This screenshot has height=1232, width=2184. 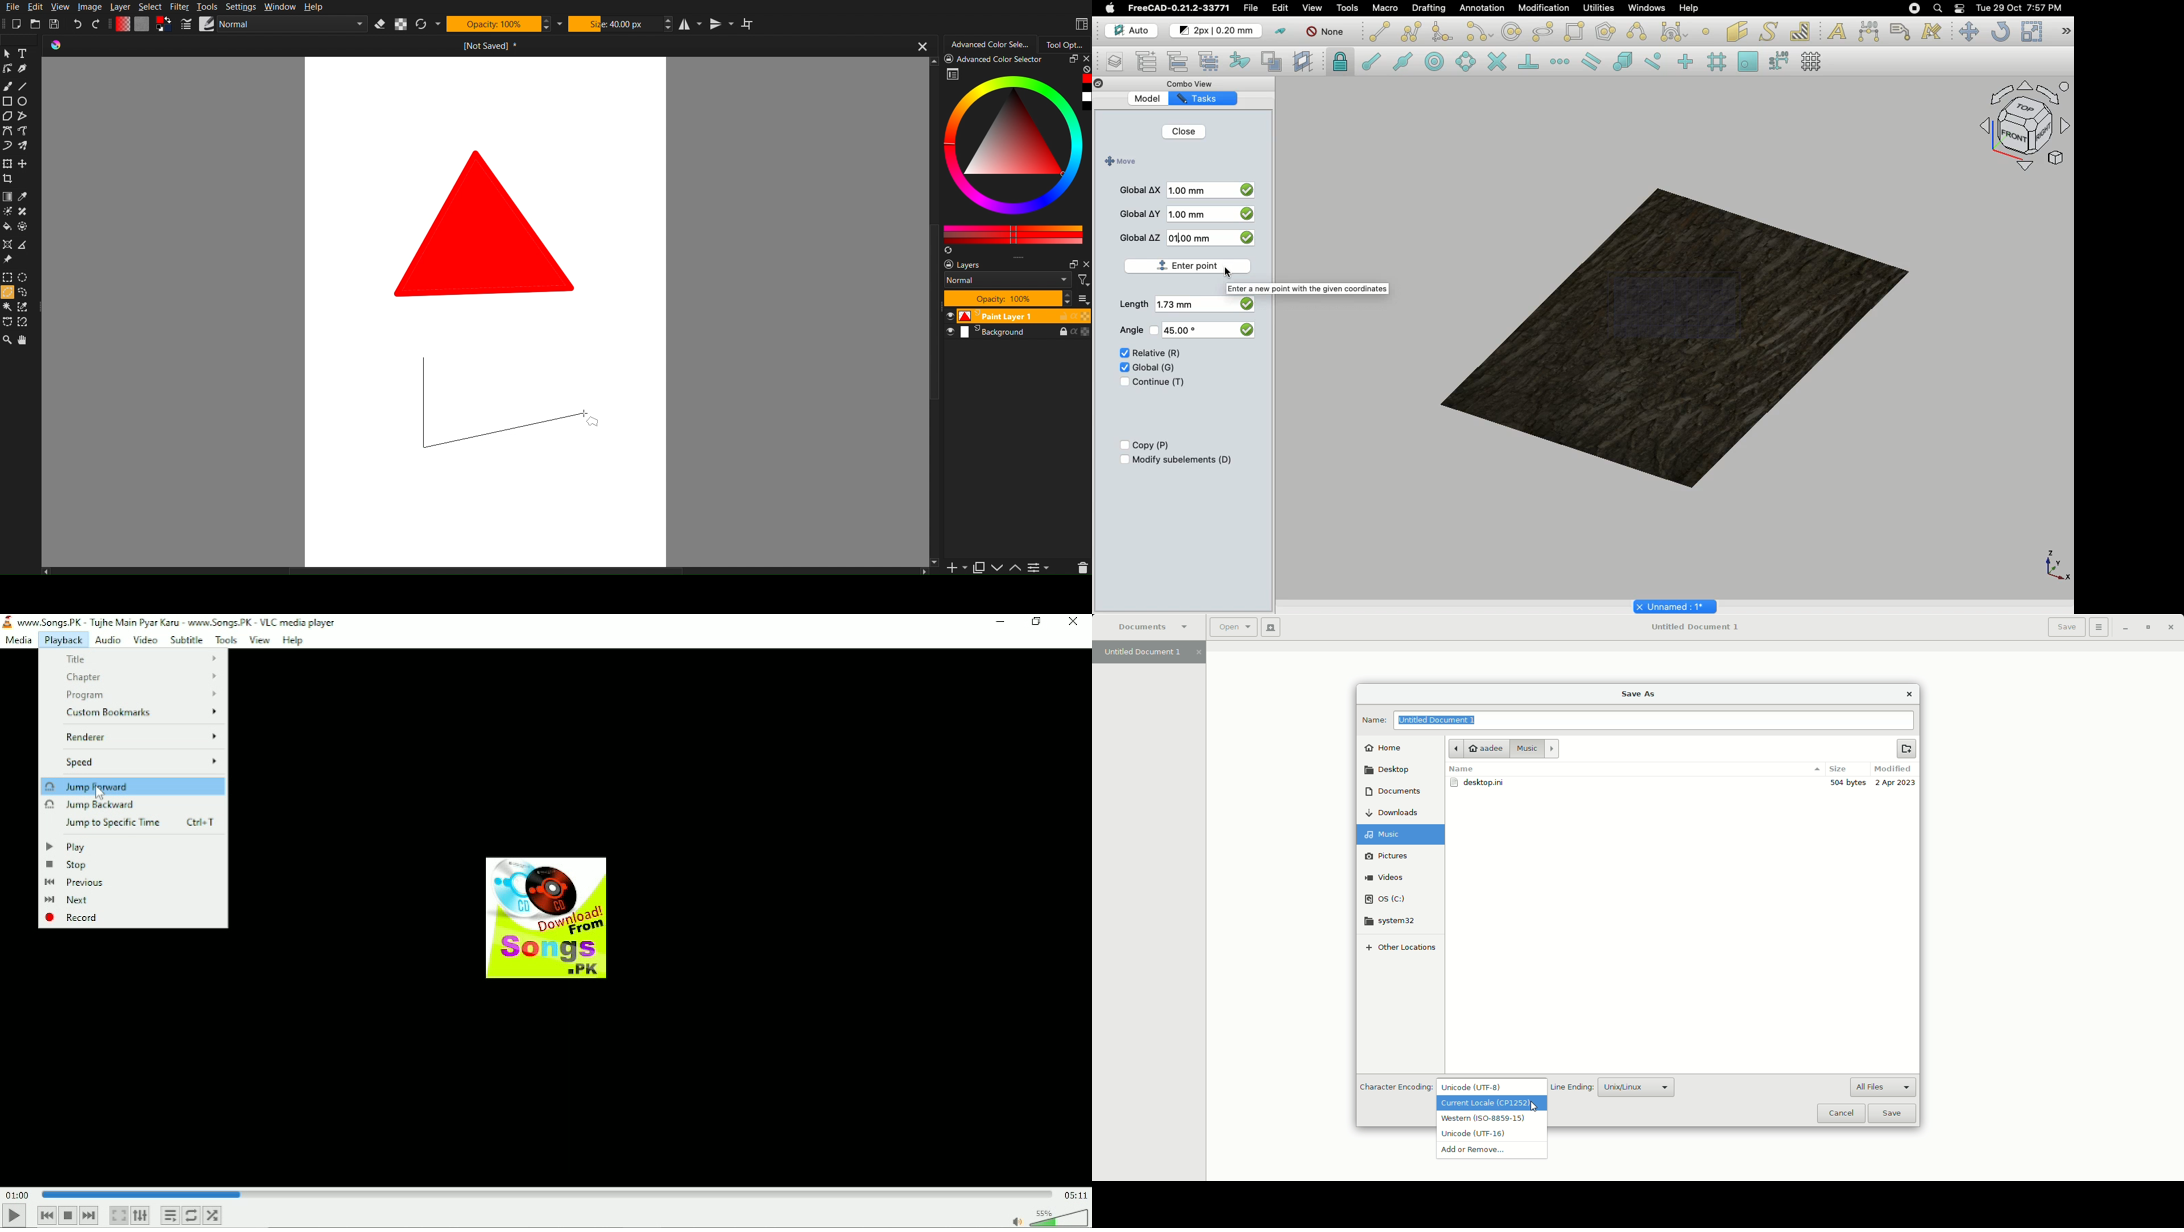 I want to click on Horizontal Scrollbar, so click(x=487, y=570).